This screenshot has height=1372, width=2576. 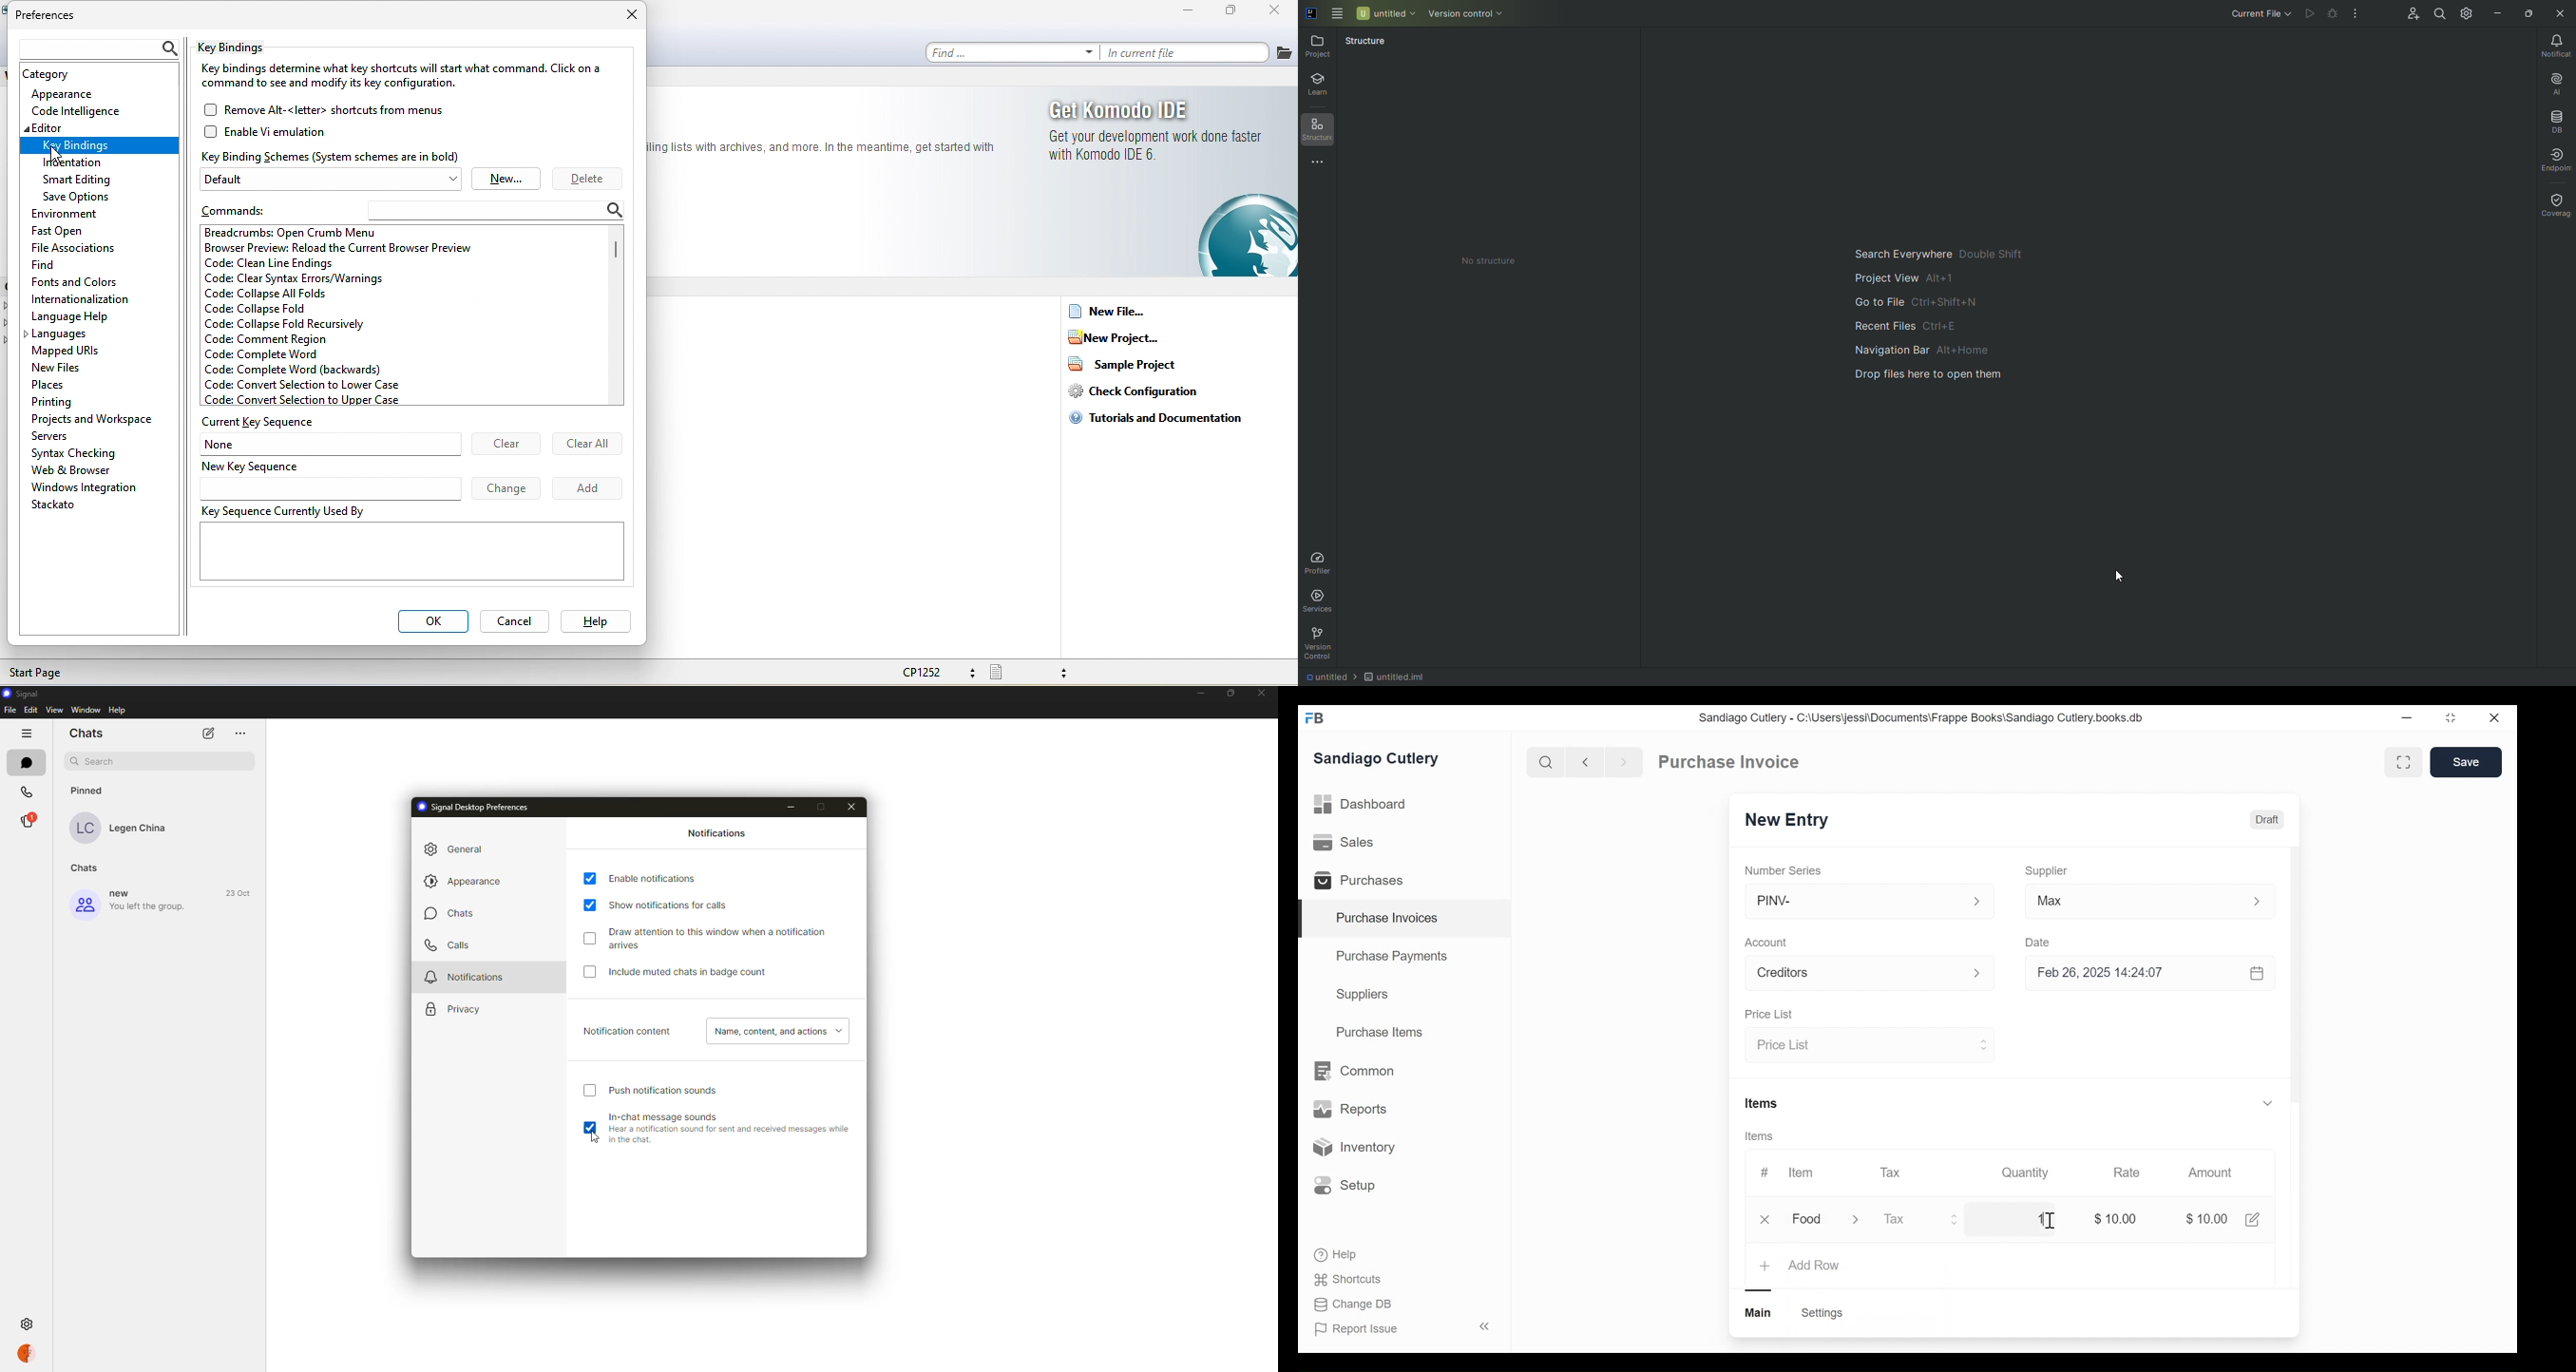 I want to click on Report Issue, so click(x=1402, y=1328).